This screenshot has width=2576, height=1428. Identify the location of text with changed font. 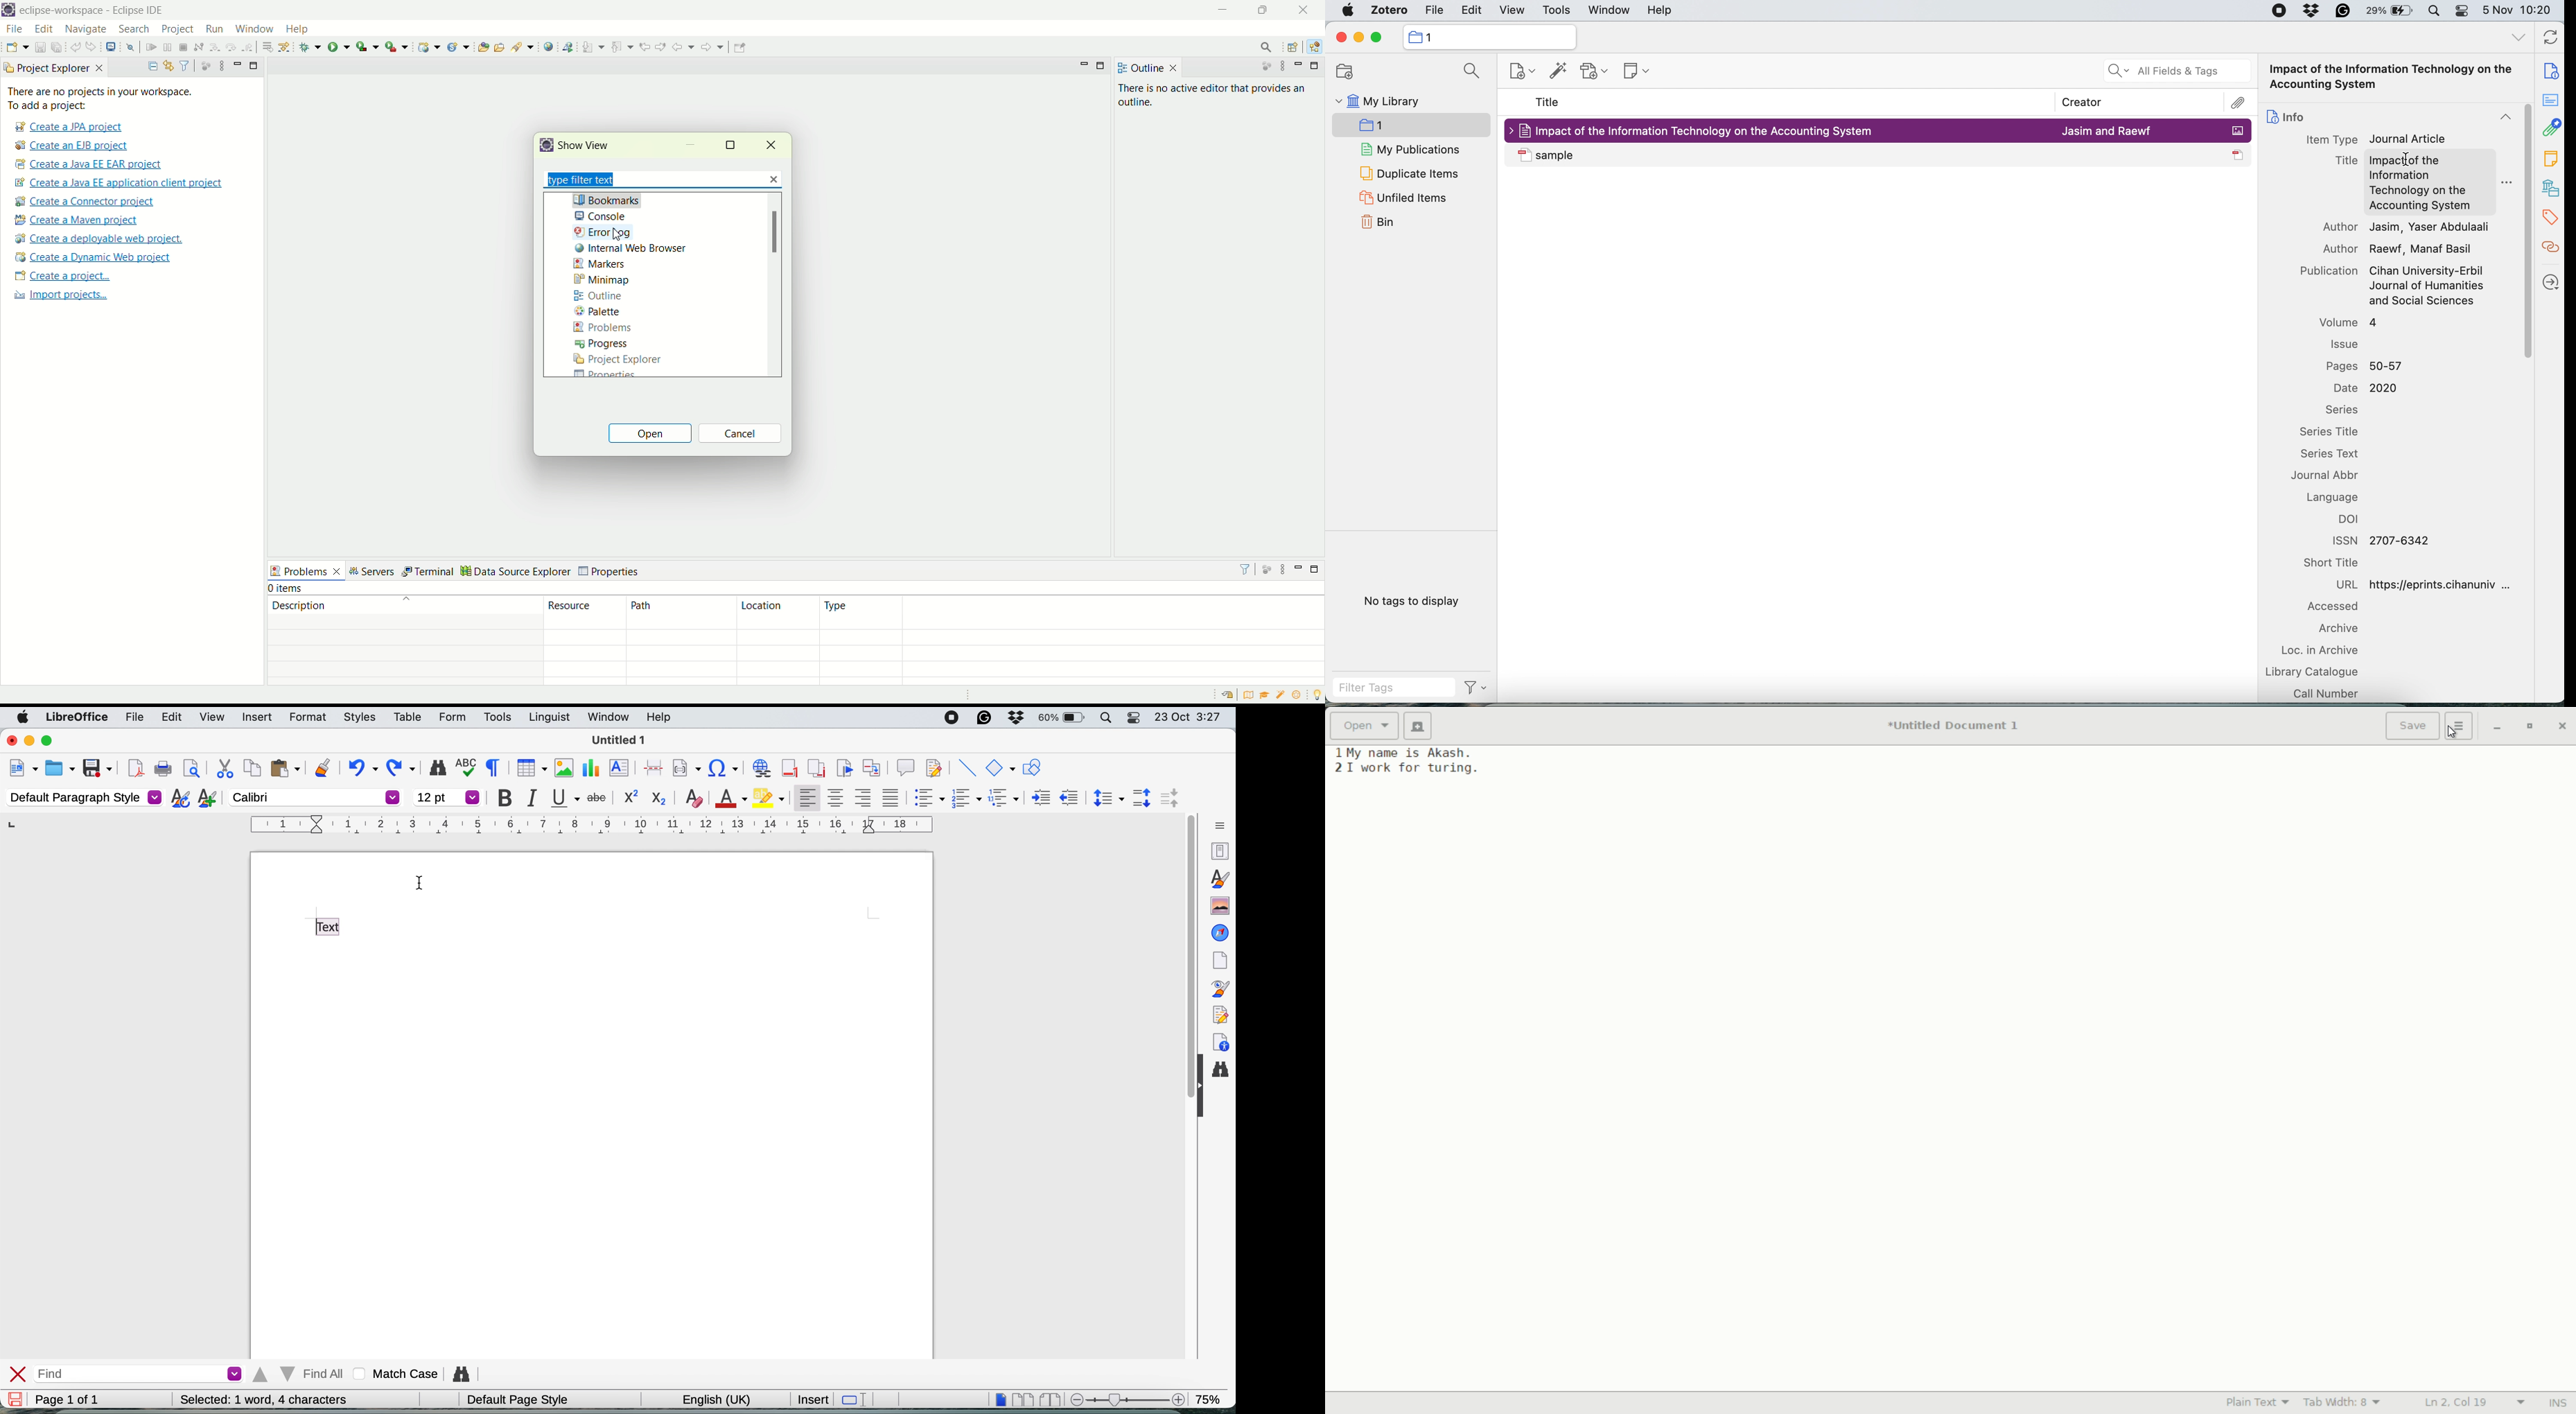
(331, 926).